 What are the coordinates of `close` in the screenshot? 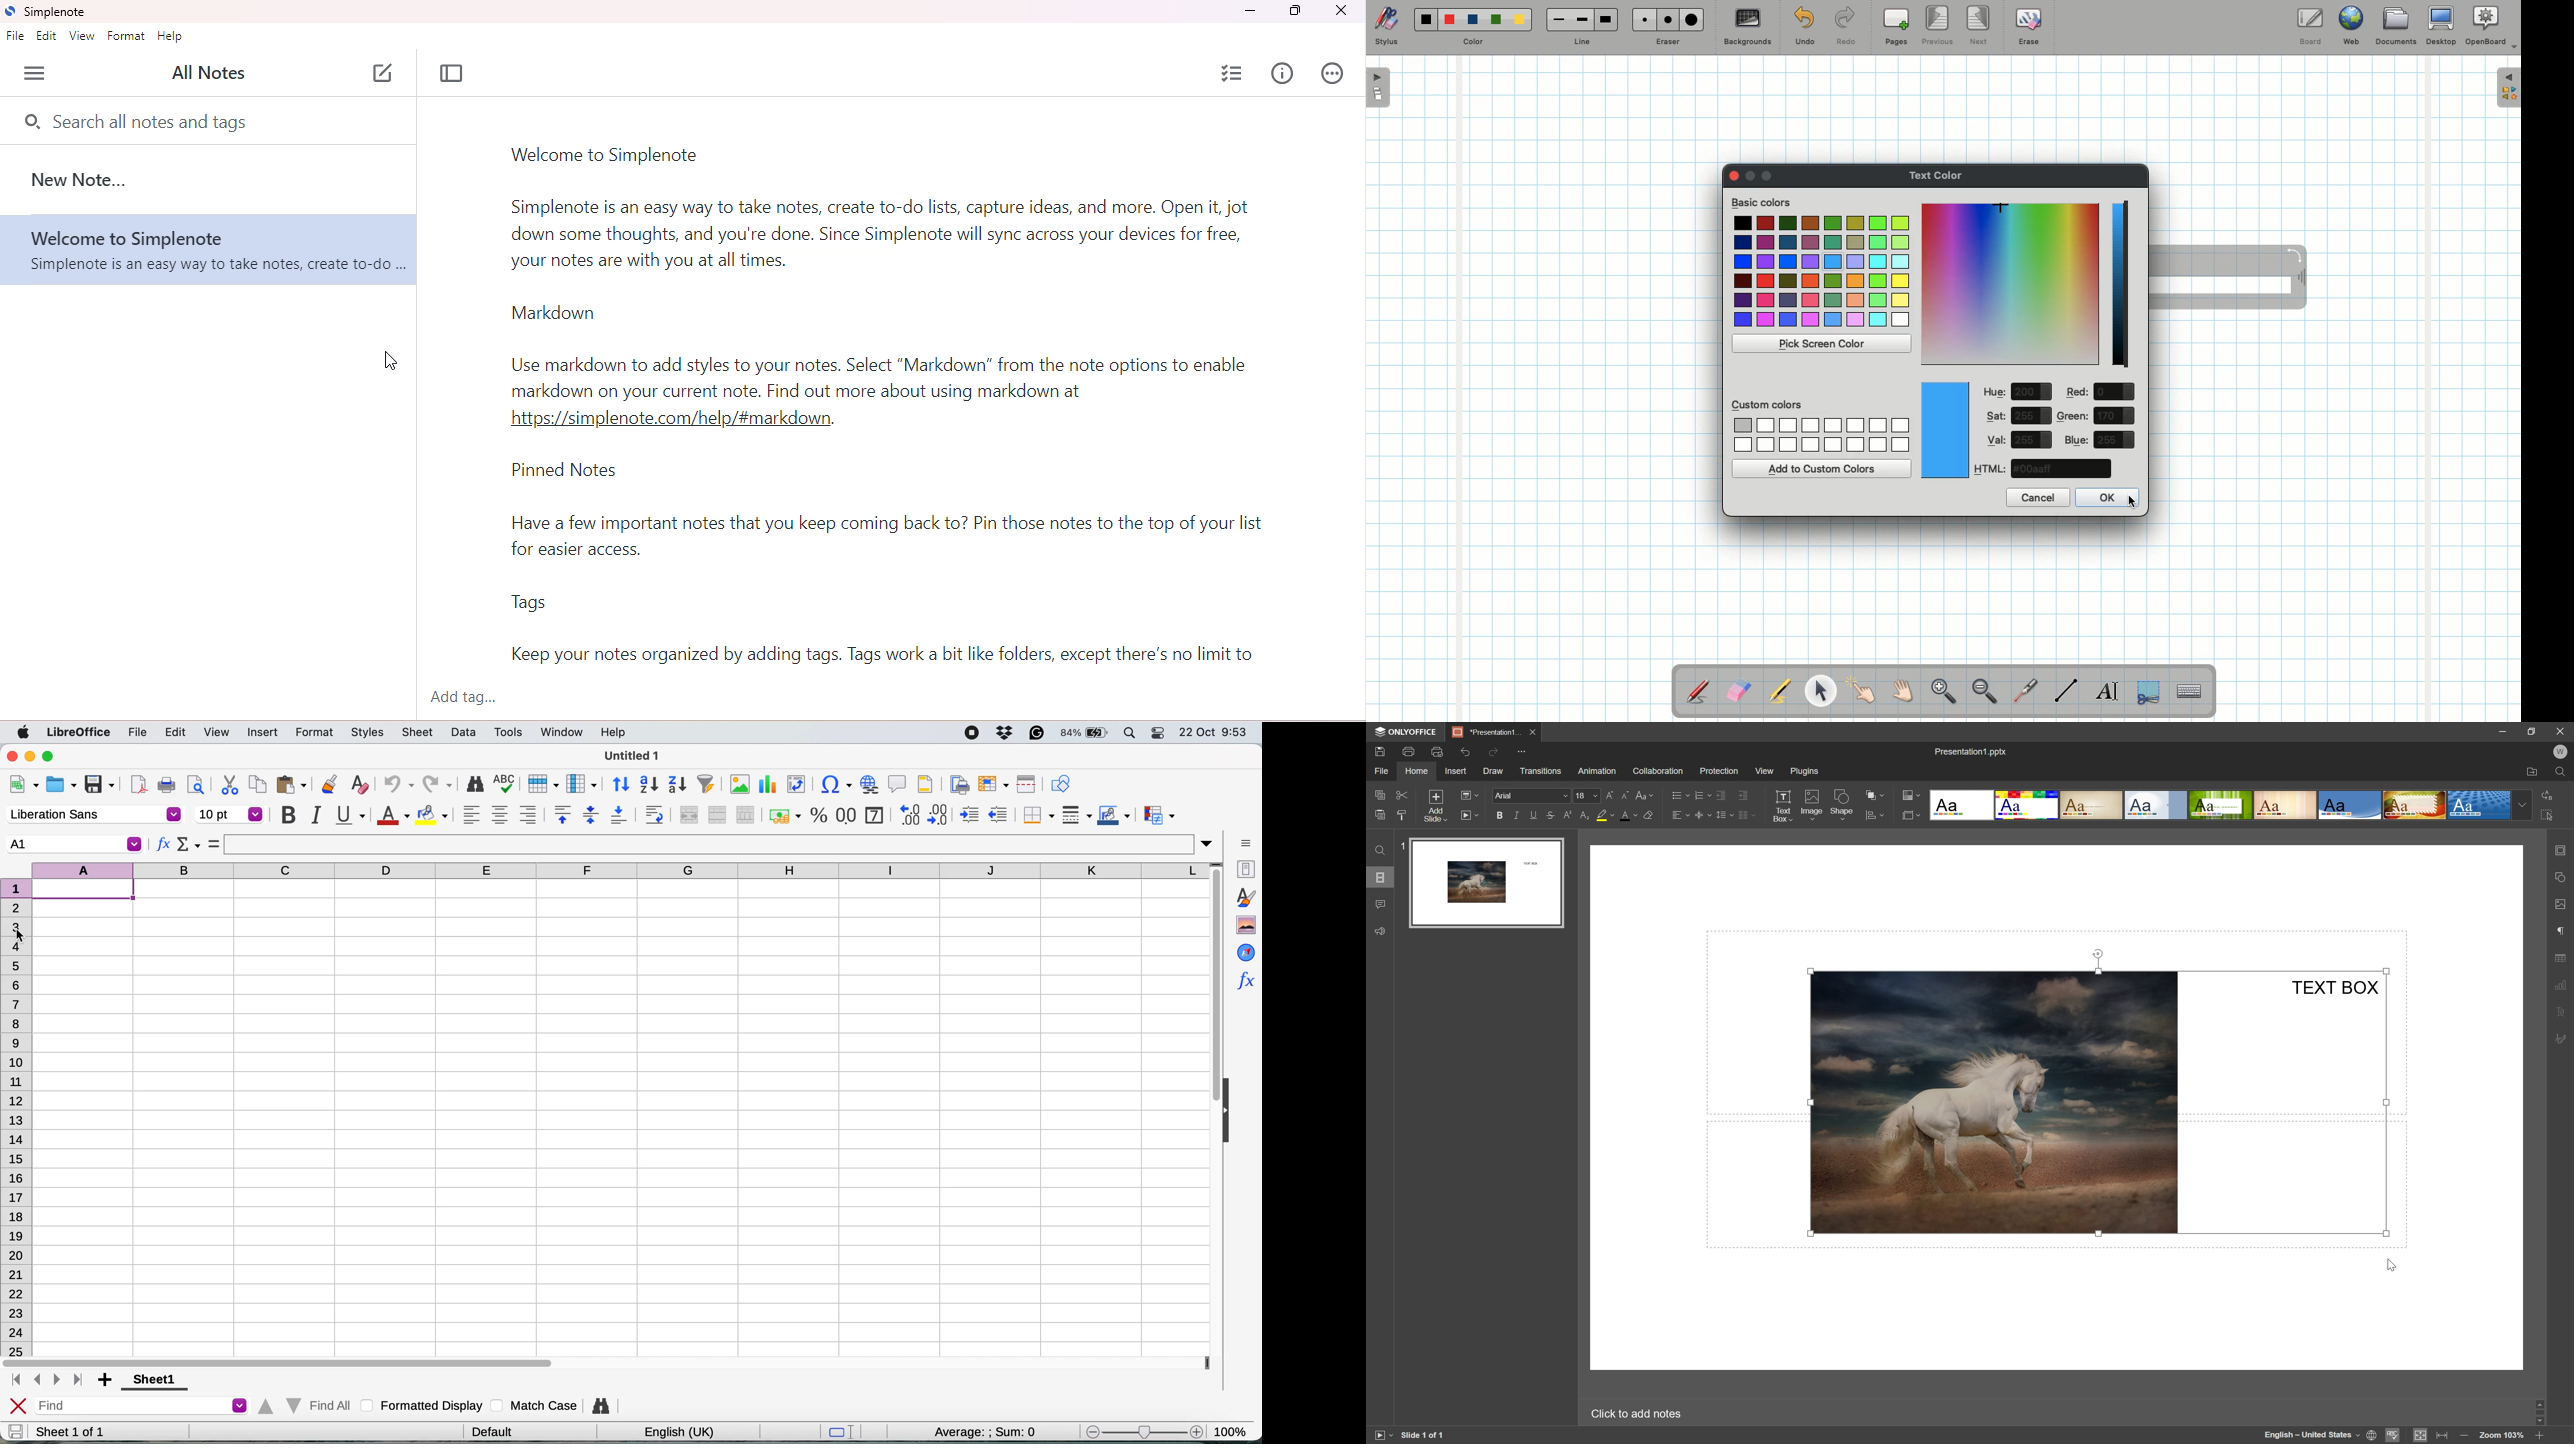 It's located at (1346, 11).